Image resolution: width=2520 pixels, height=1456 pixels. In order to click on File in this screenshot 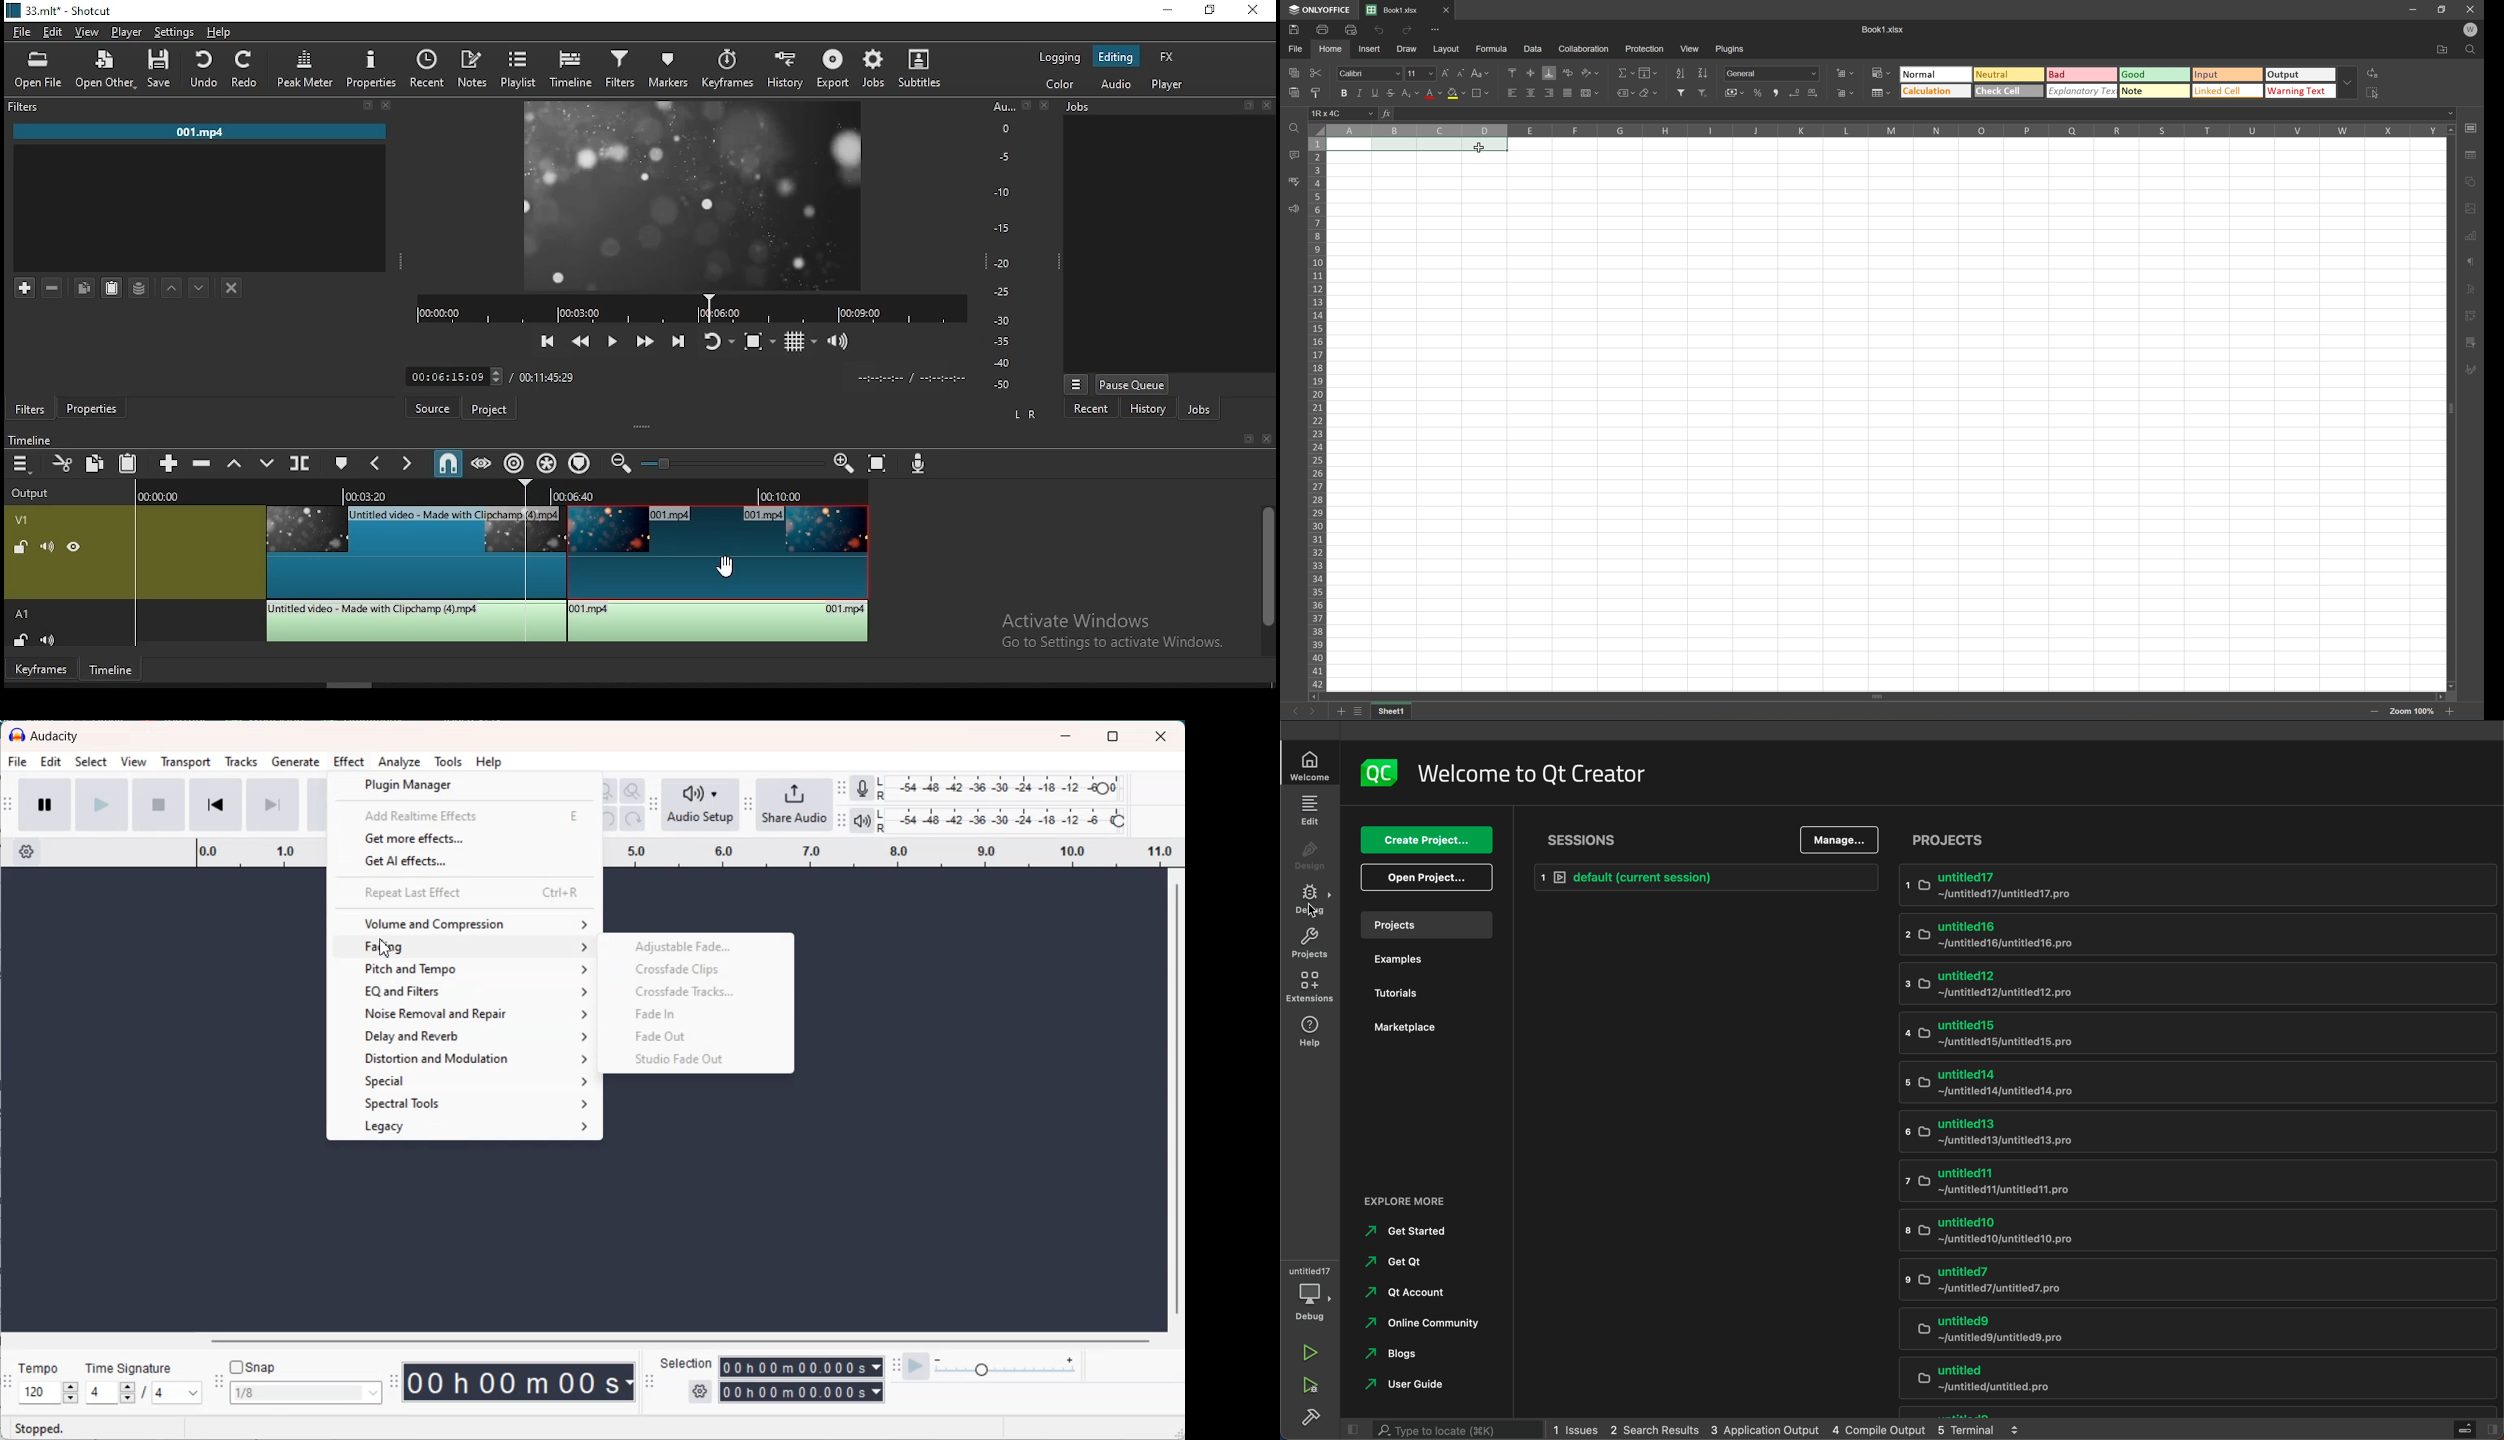, I will do `click(1296, 49)`.